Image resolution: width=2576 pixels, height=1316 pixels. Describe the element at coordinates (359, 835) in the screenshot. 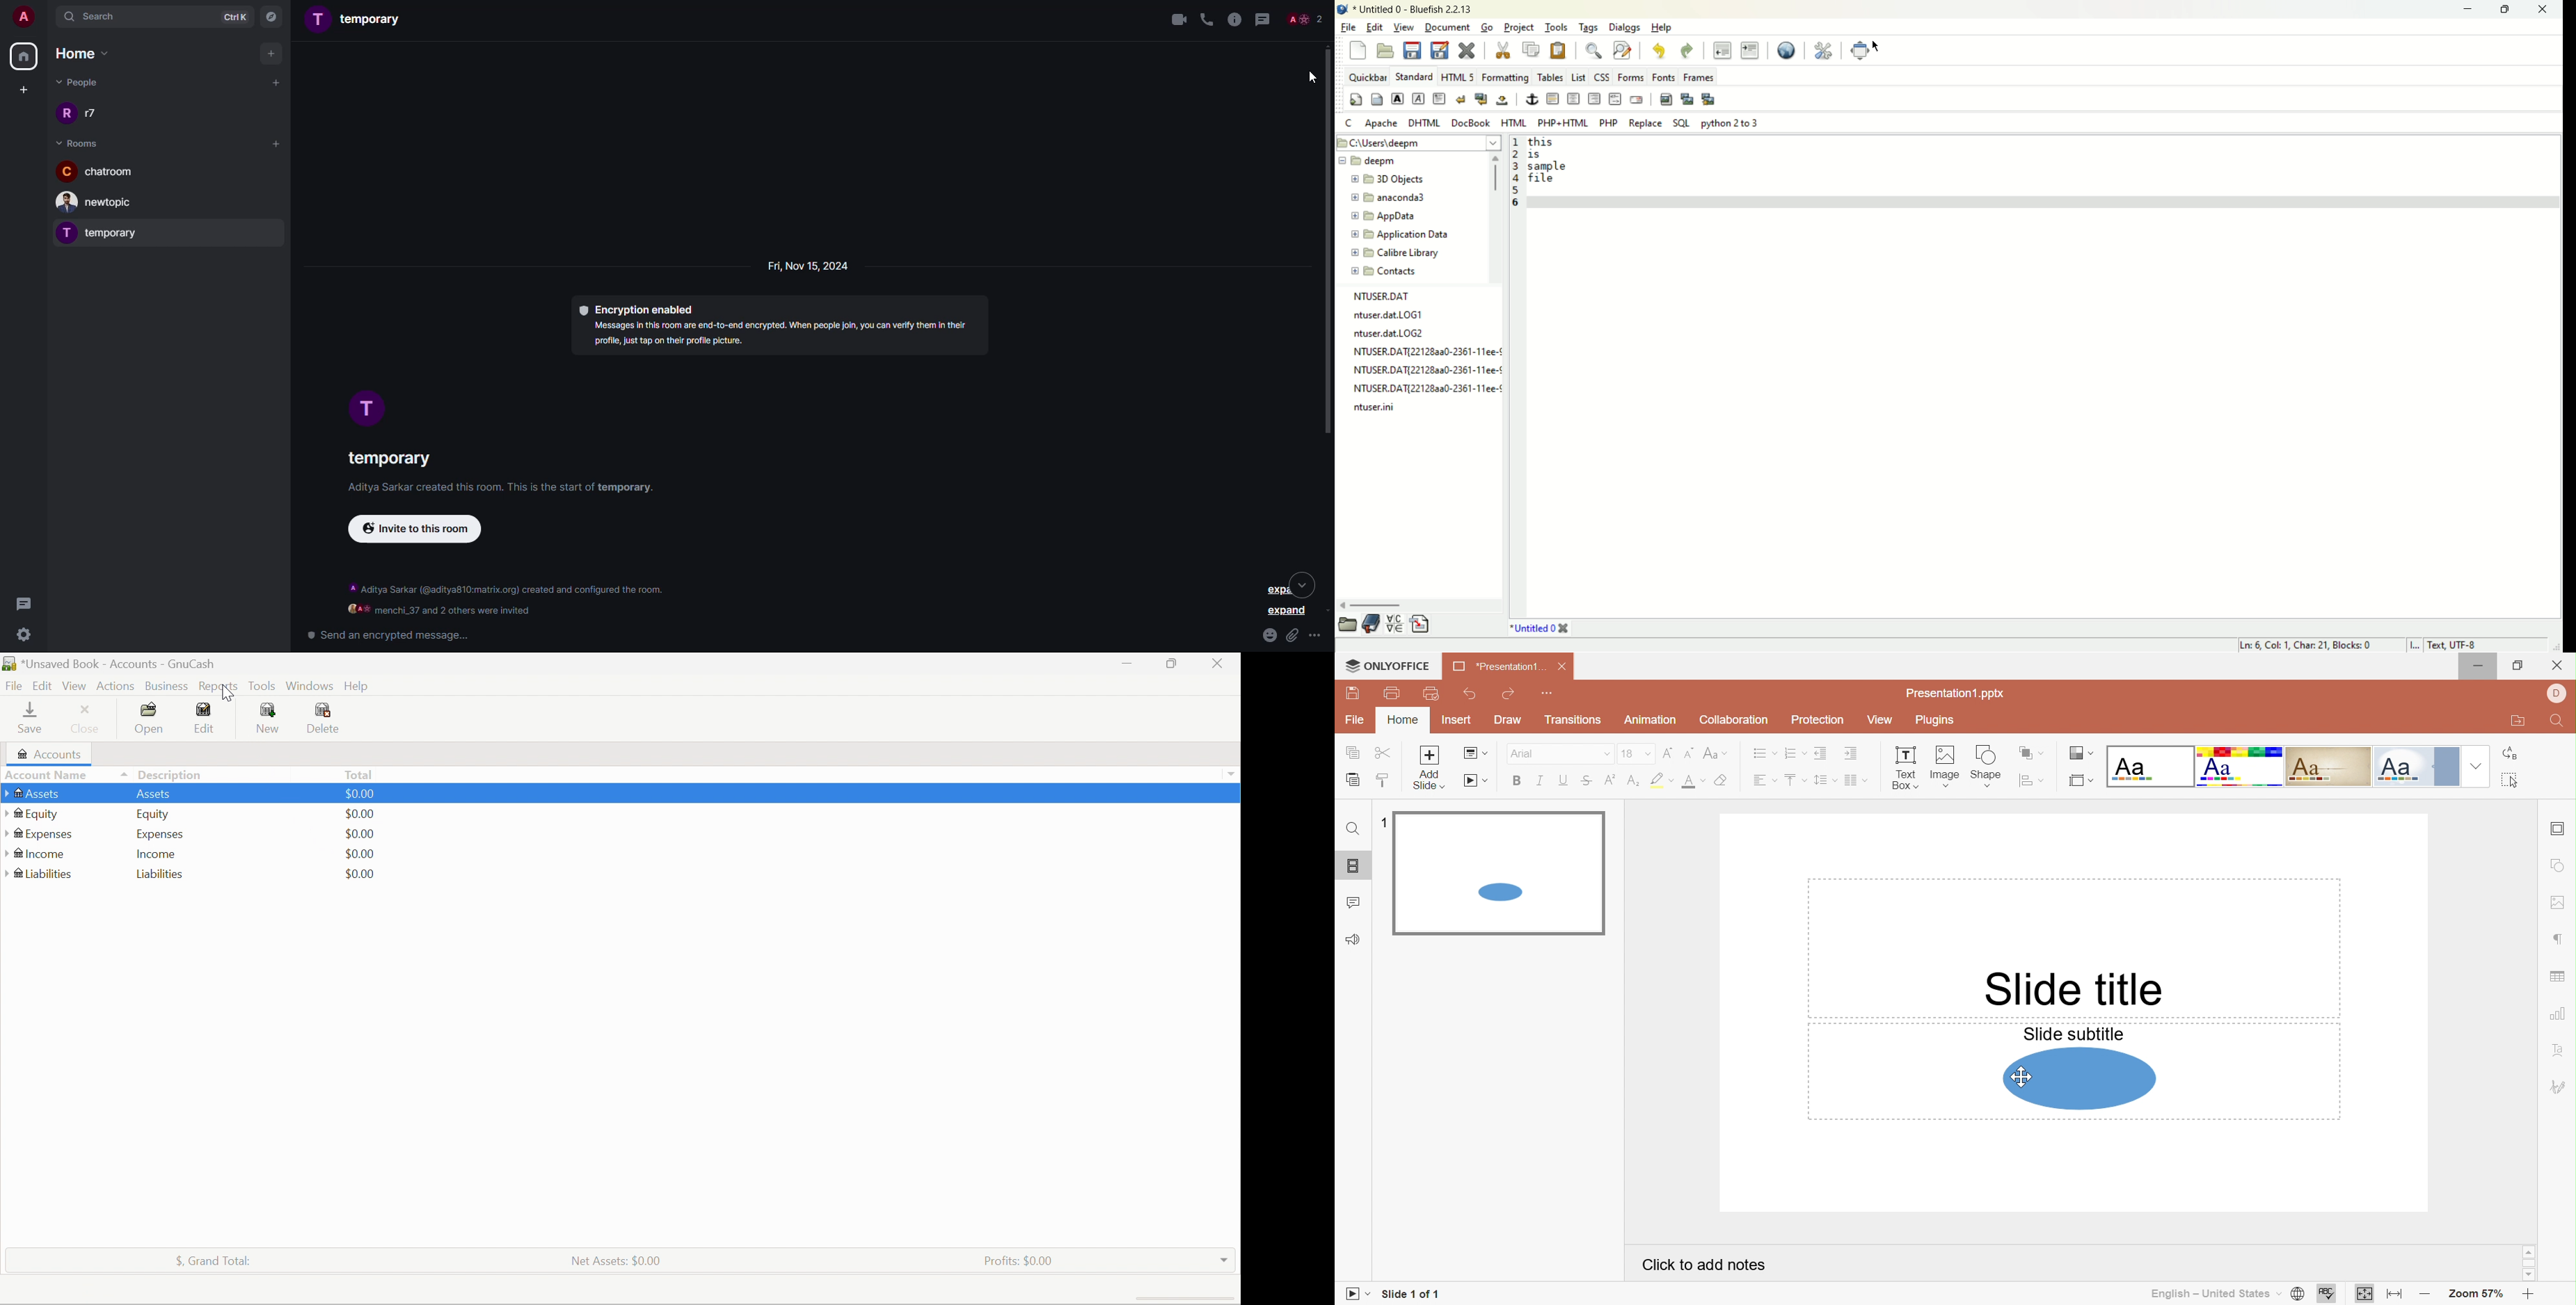

I see `$0.00` at that location.